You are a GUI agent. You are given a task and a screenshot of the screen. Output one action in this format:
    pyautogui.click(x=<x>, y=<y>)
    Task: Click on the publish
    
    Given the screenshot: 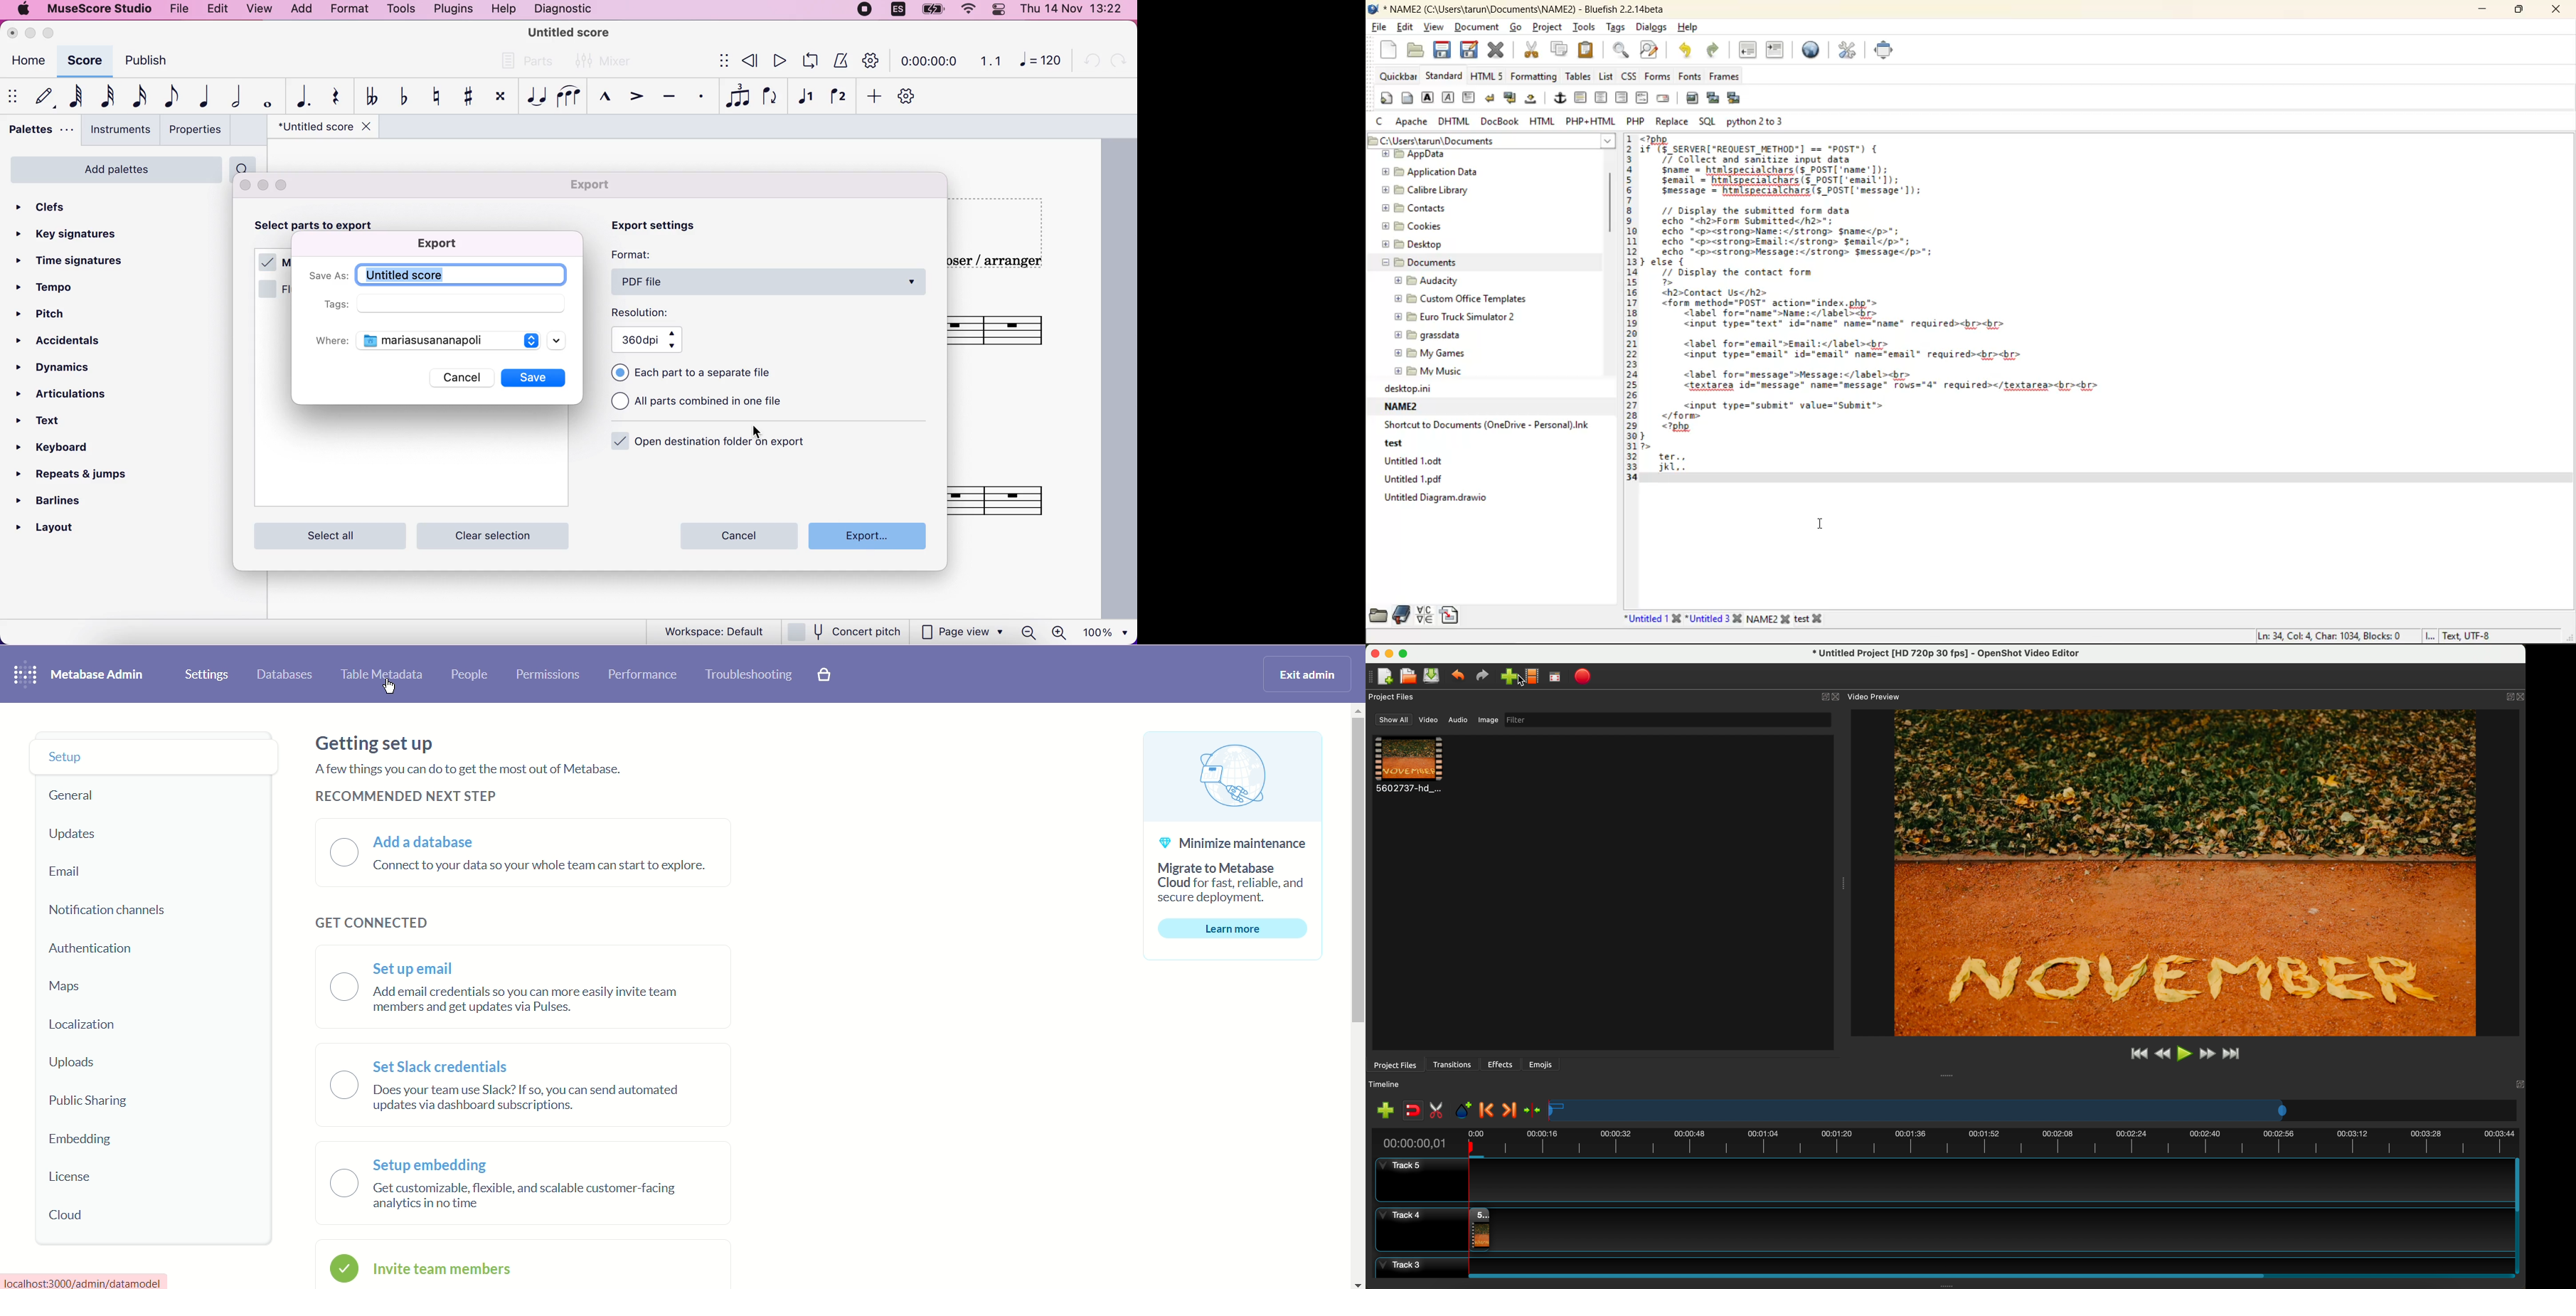 What is the action you would take?
    pyautogui.click(x=150, y=60)
    